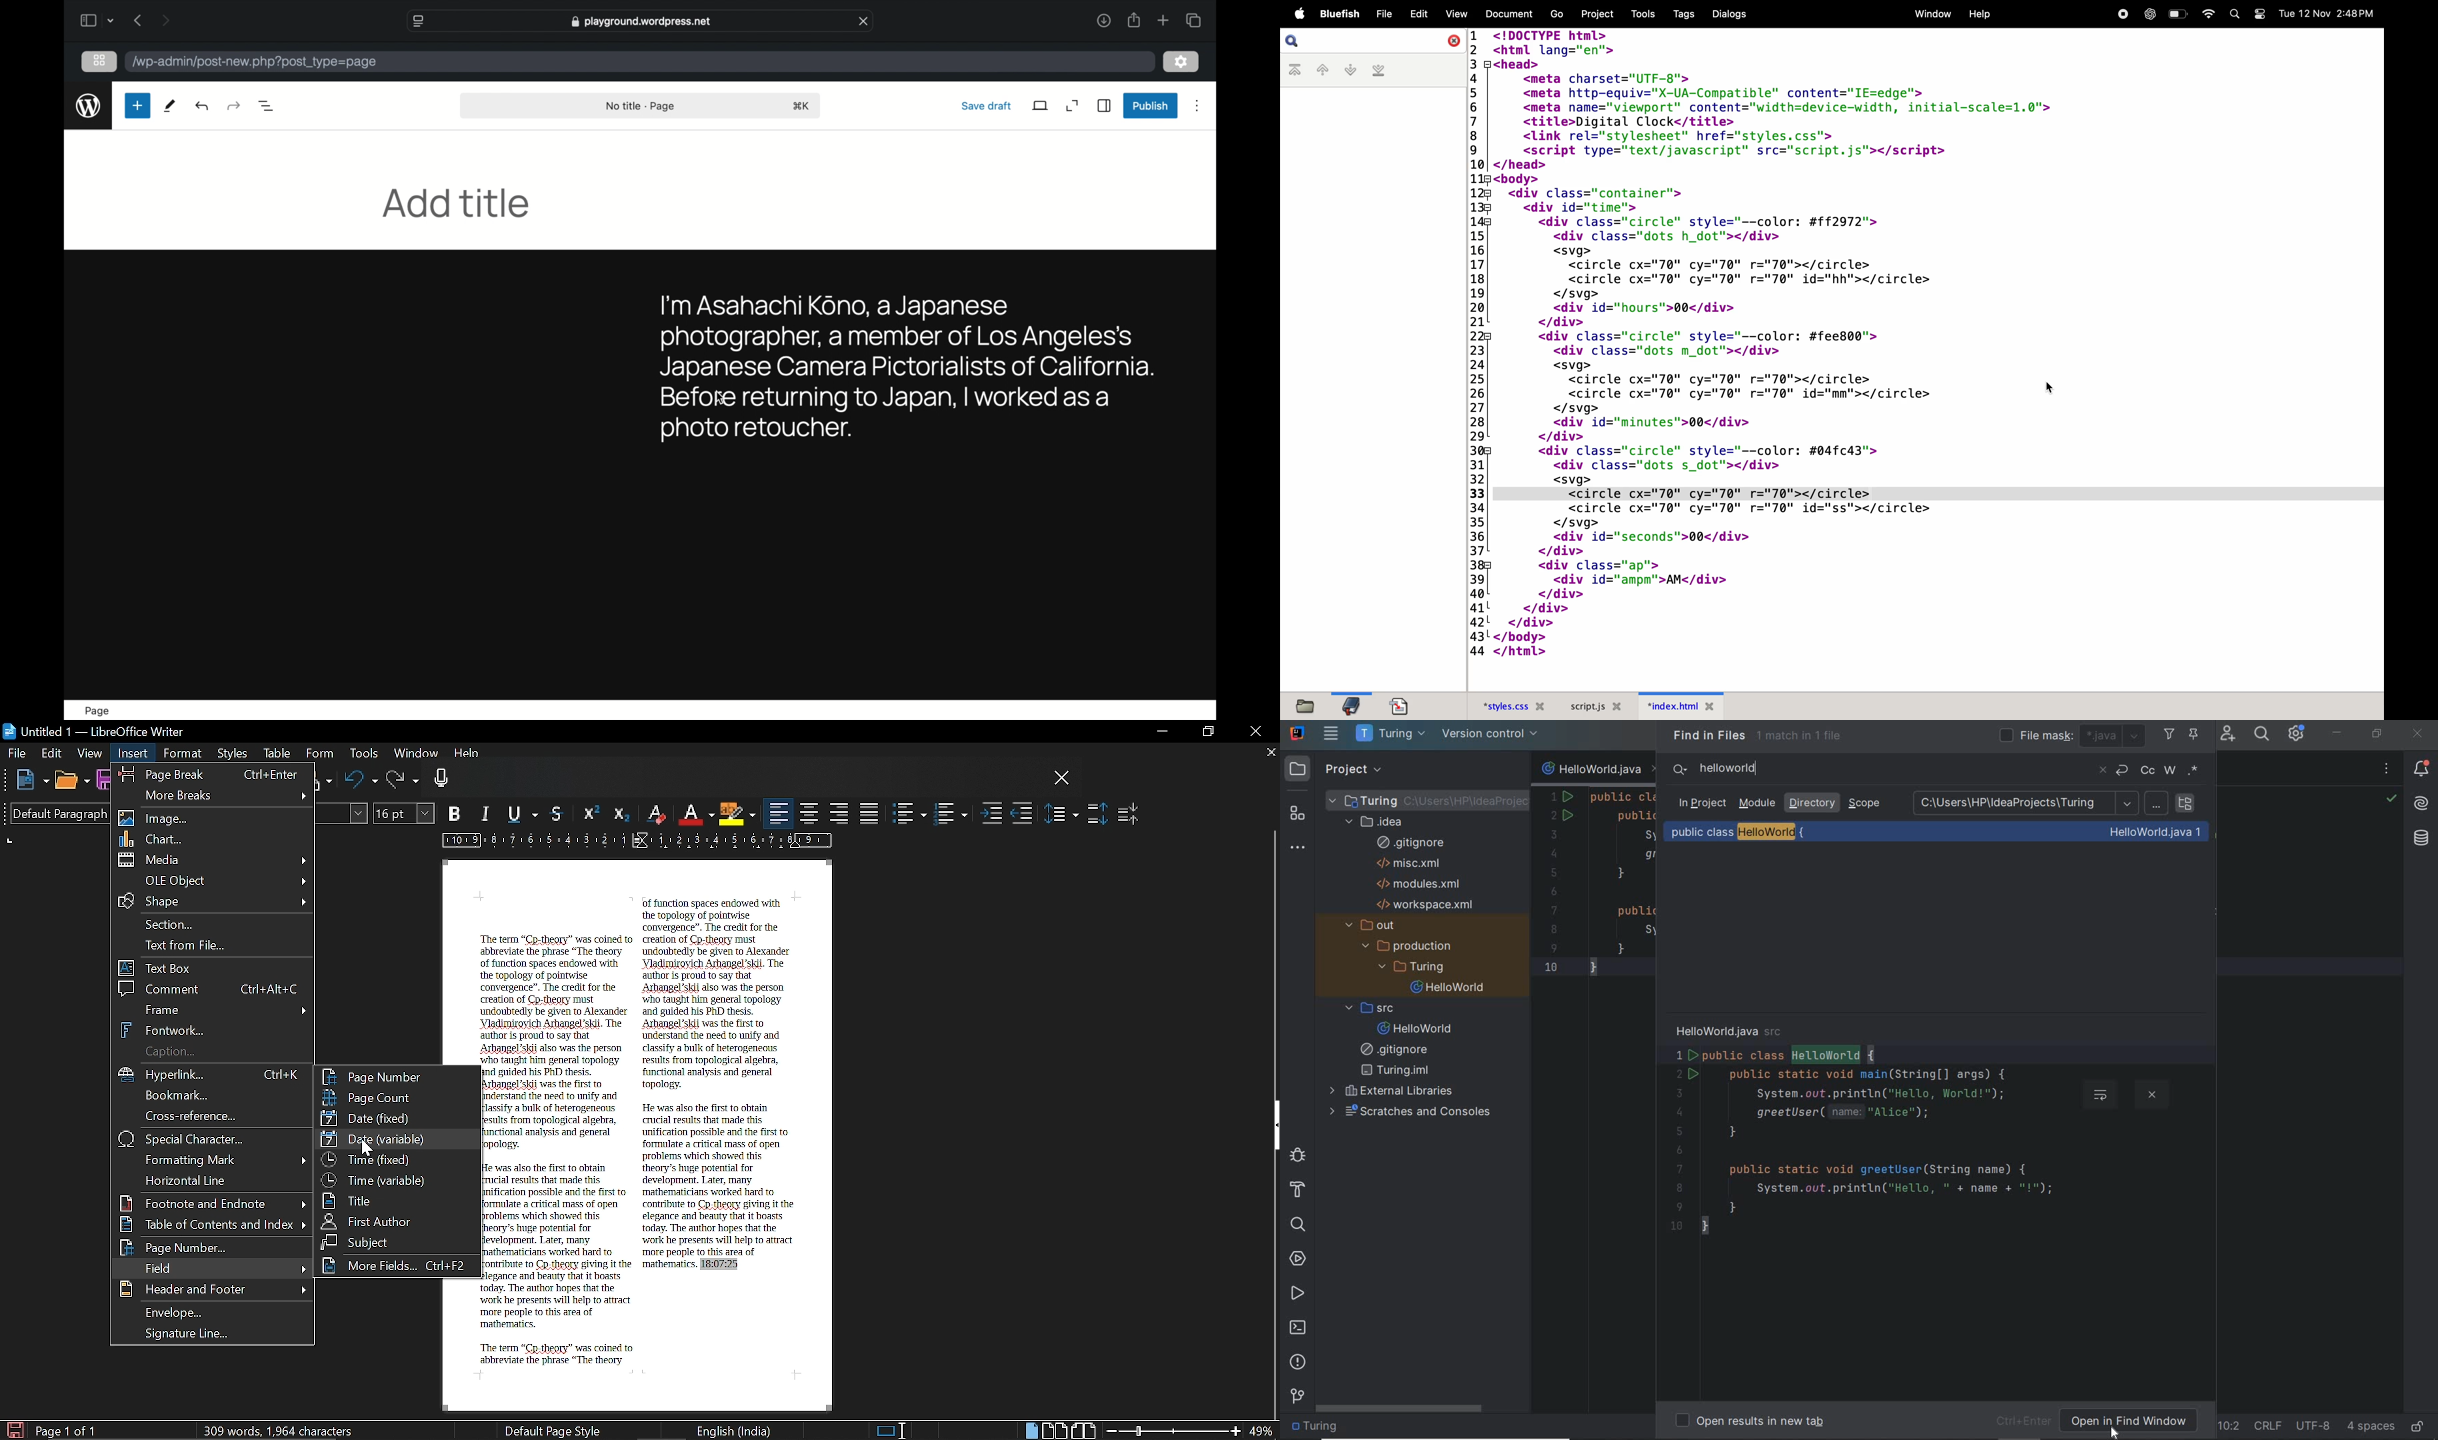  Describe the element at coordinates (1193, 21) in the screenshot. I see `show tab overview` at that location.